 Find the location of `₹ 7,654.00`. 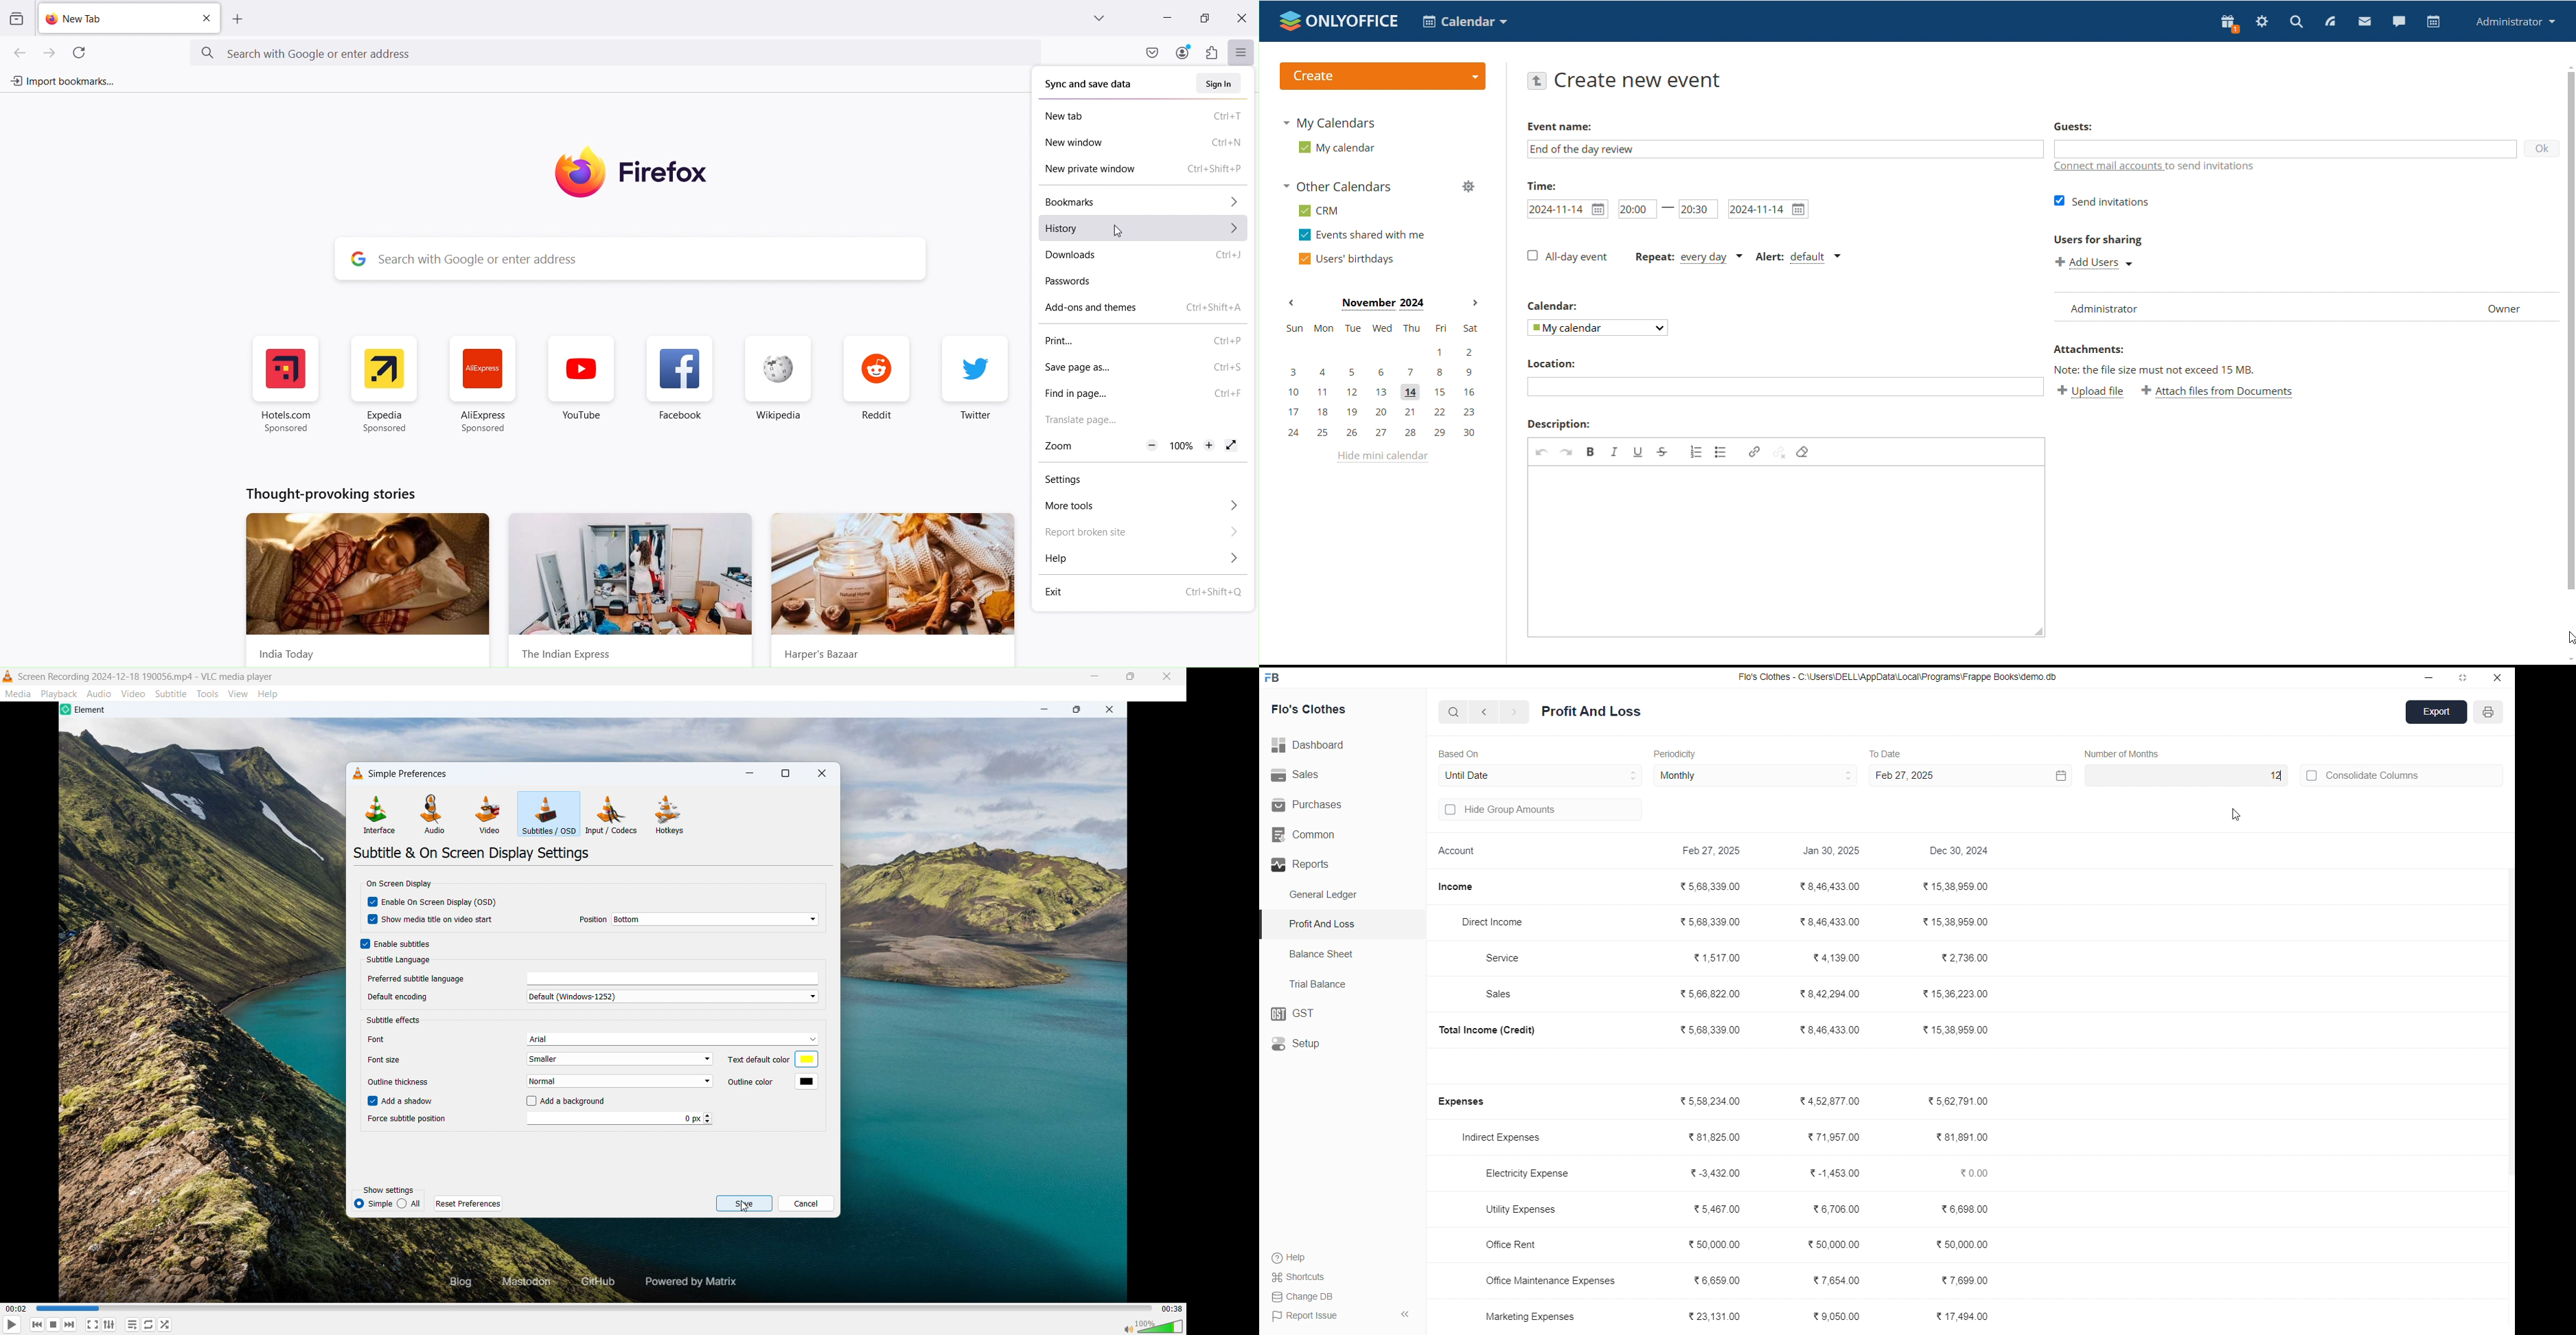

₹ 7,654.00 is located at coordinates (1837, 1279).